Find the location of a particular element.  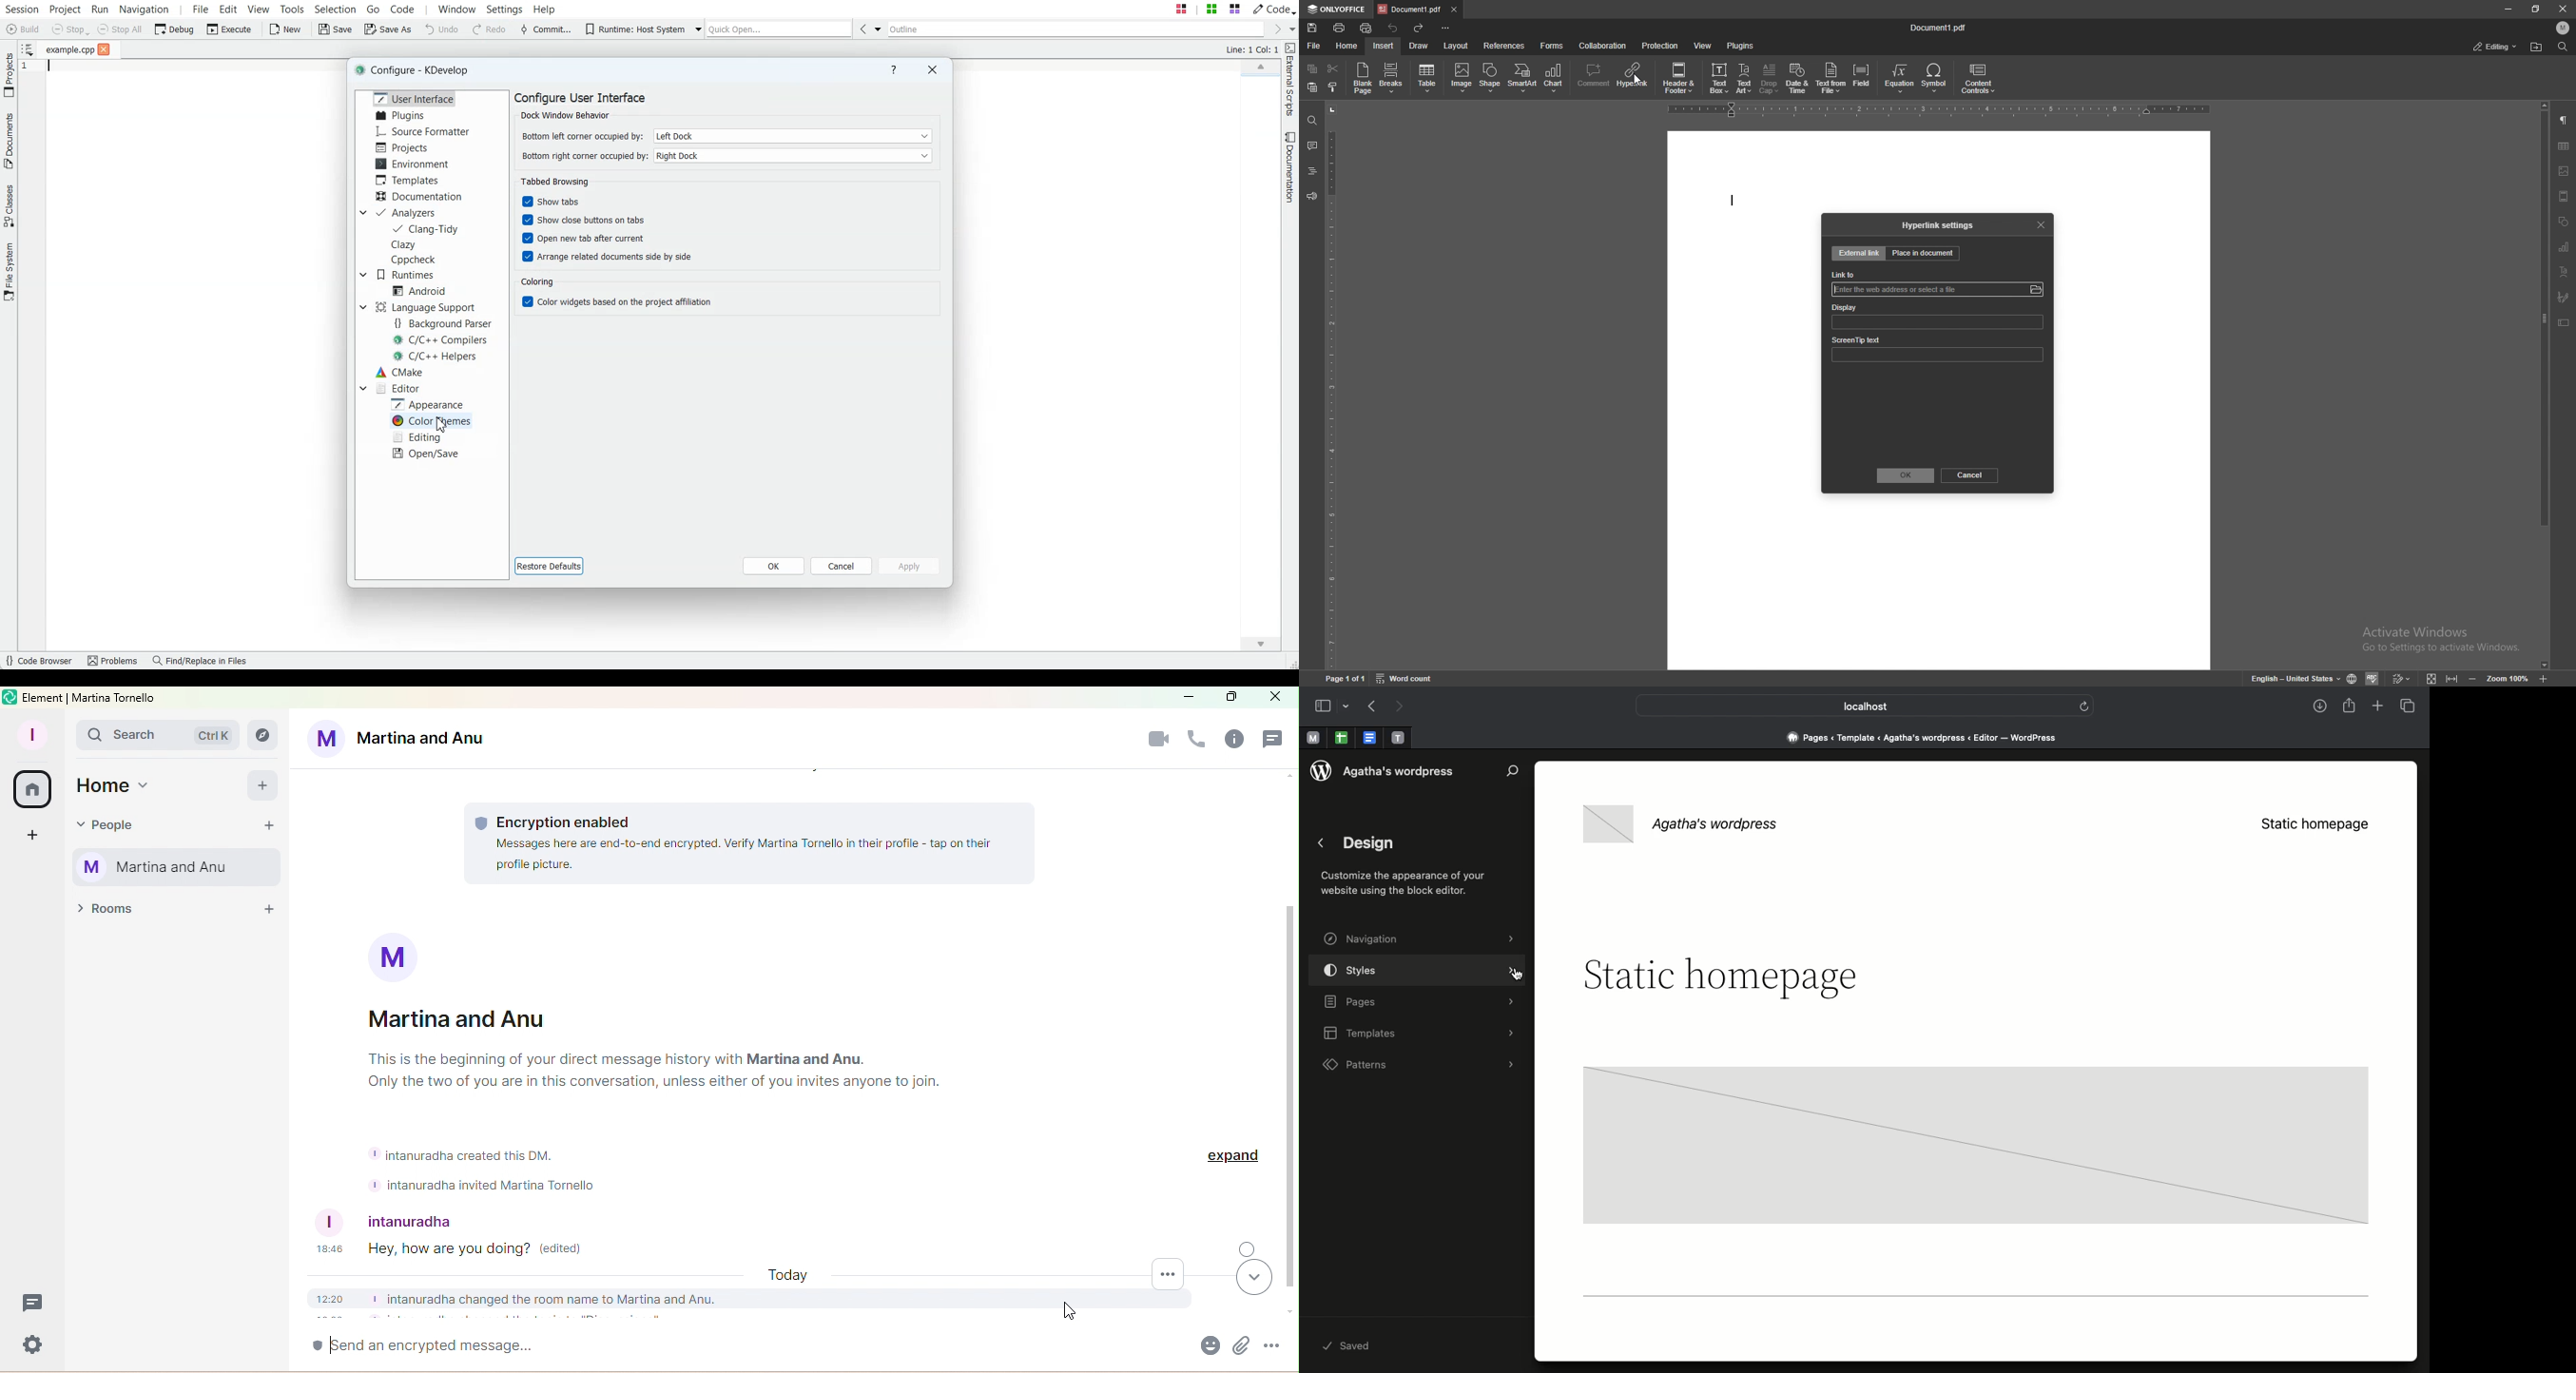

save is located at coordinates (1313, 27).